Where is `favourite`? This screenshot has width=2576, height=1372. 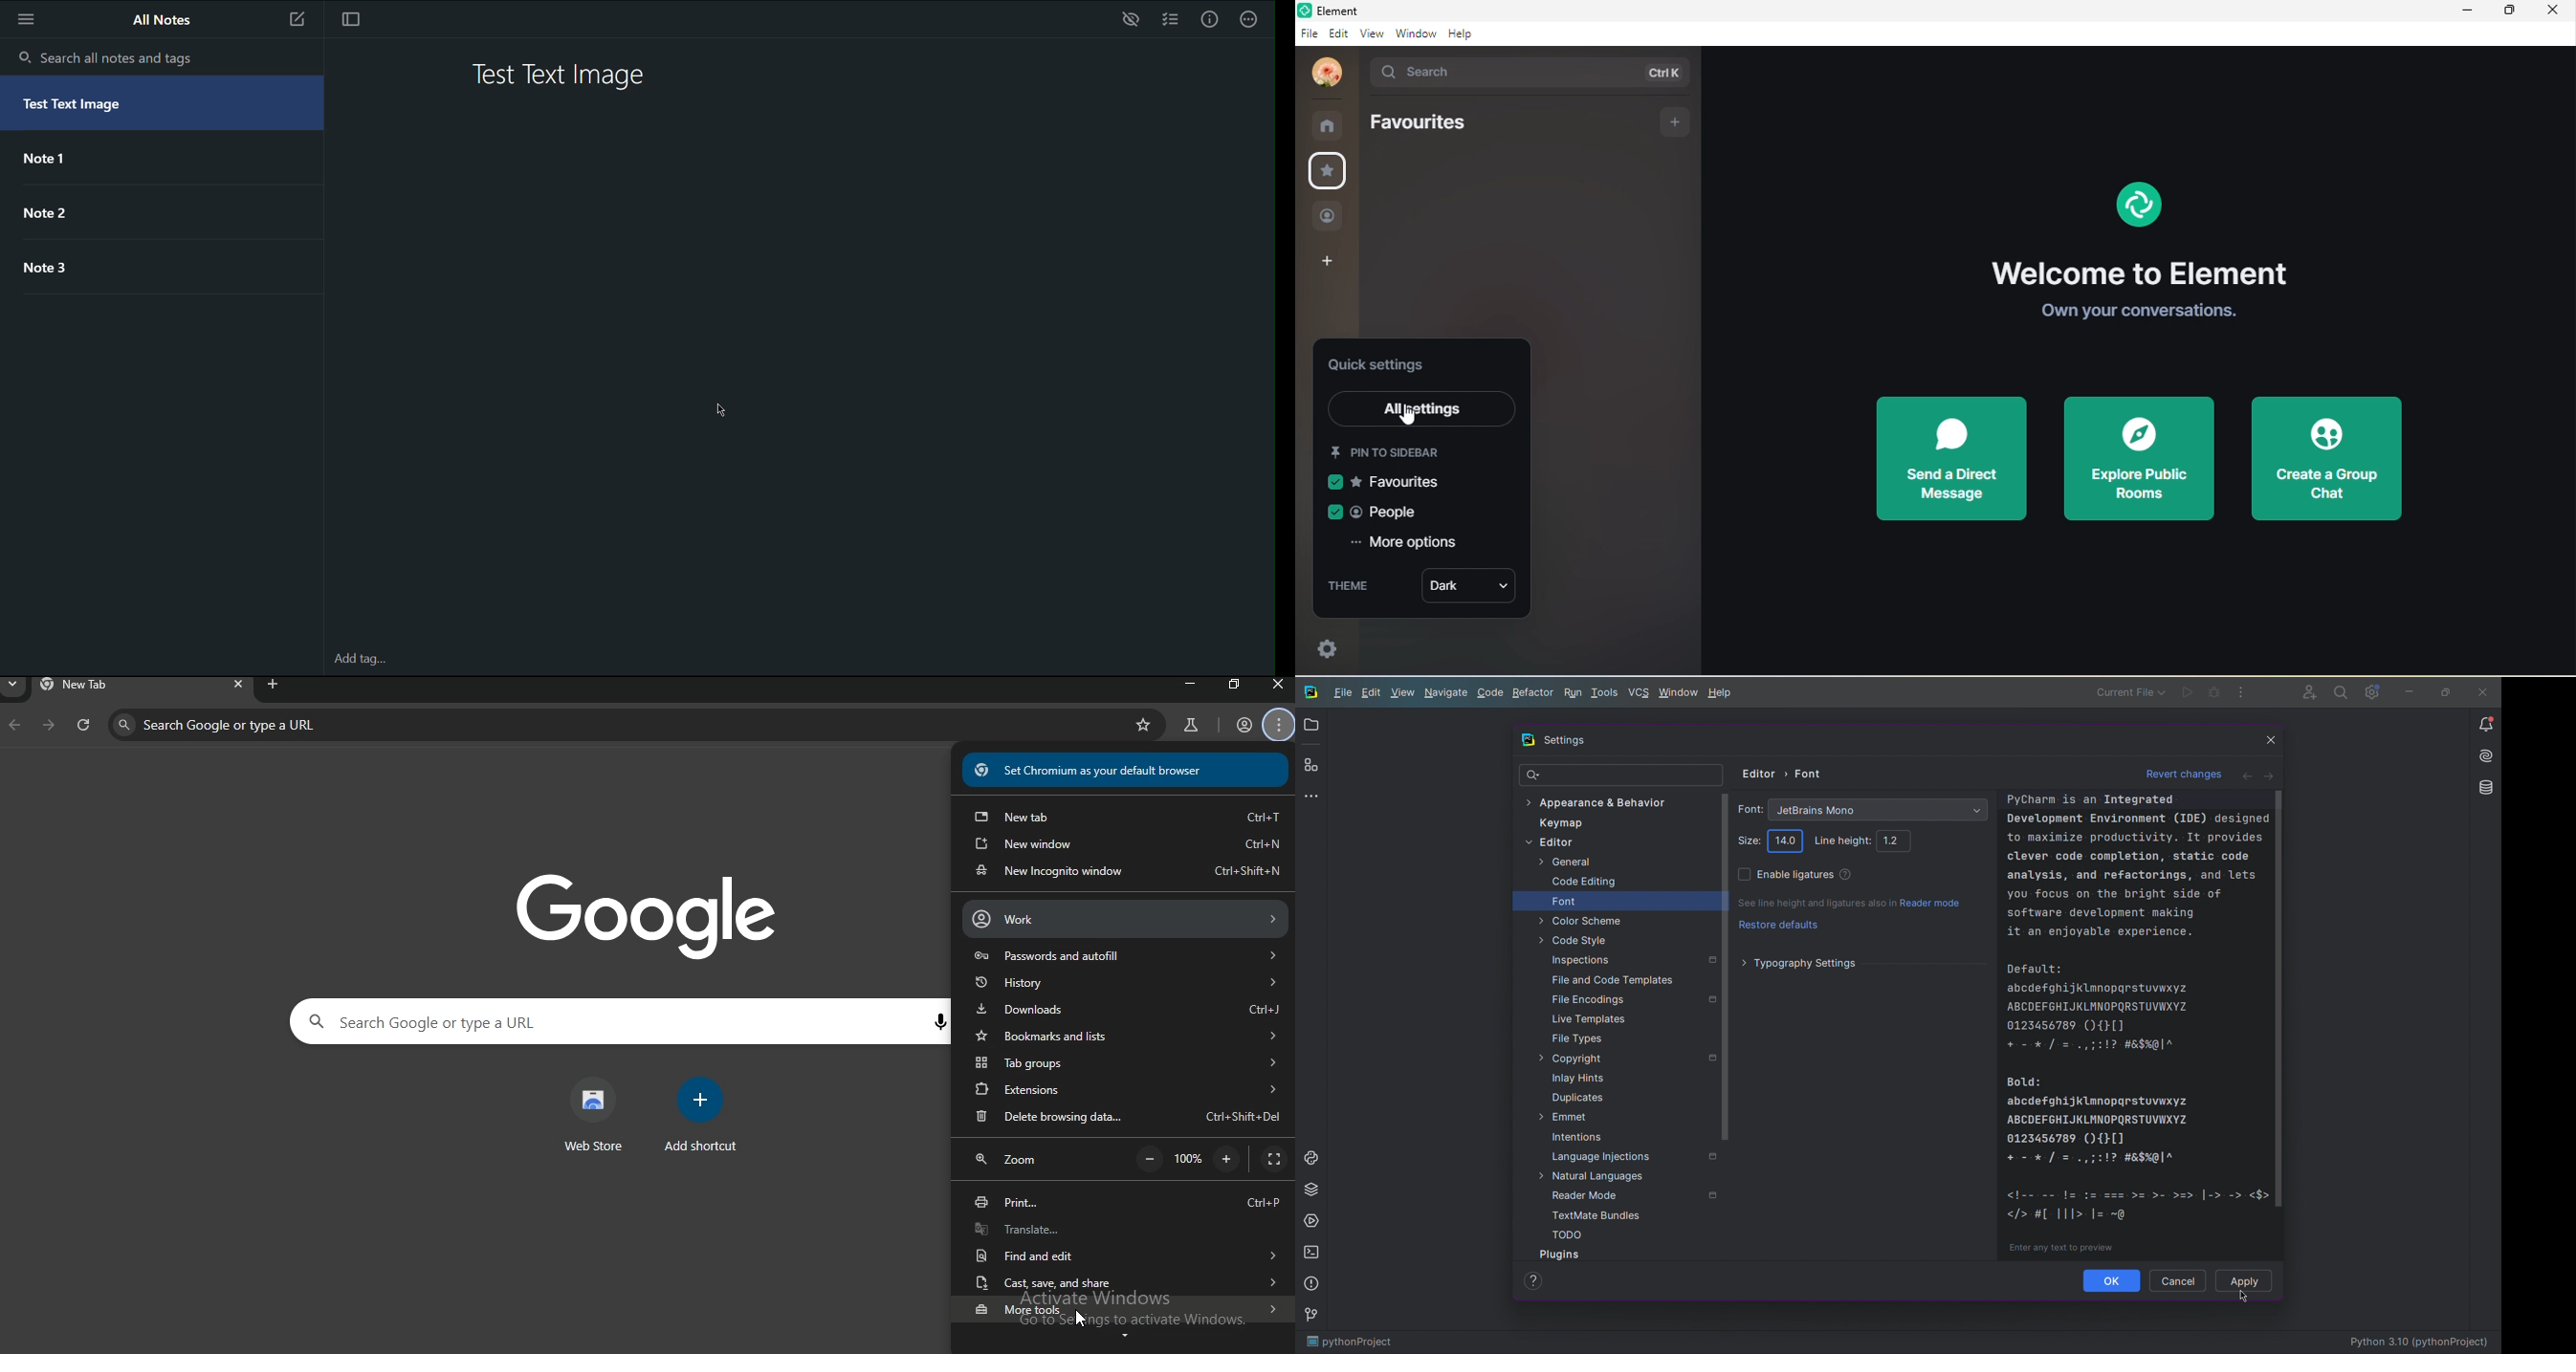 favourite is located at coordinates (1329, 172).